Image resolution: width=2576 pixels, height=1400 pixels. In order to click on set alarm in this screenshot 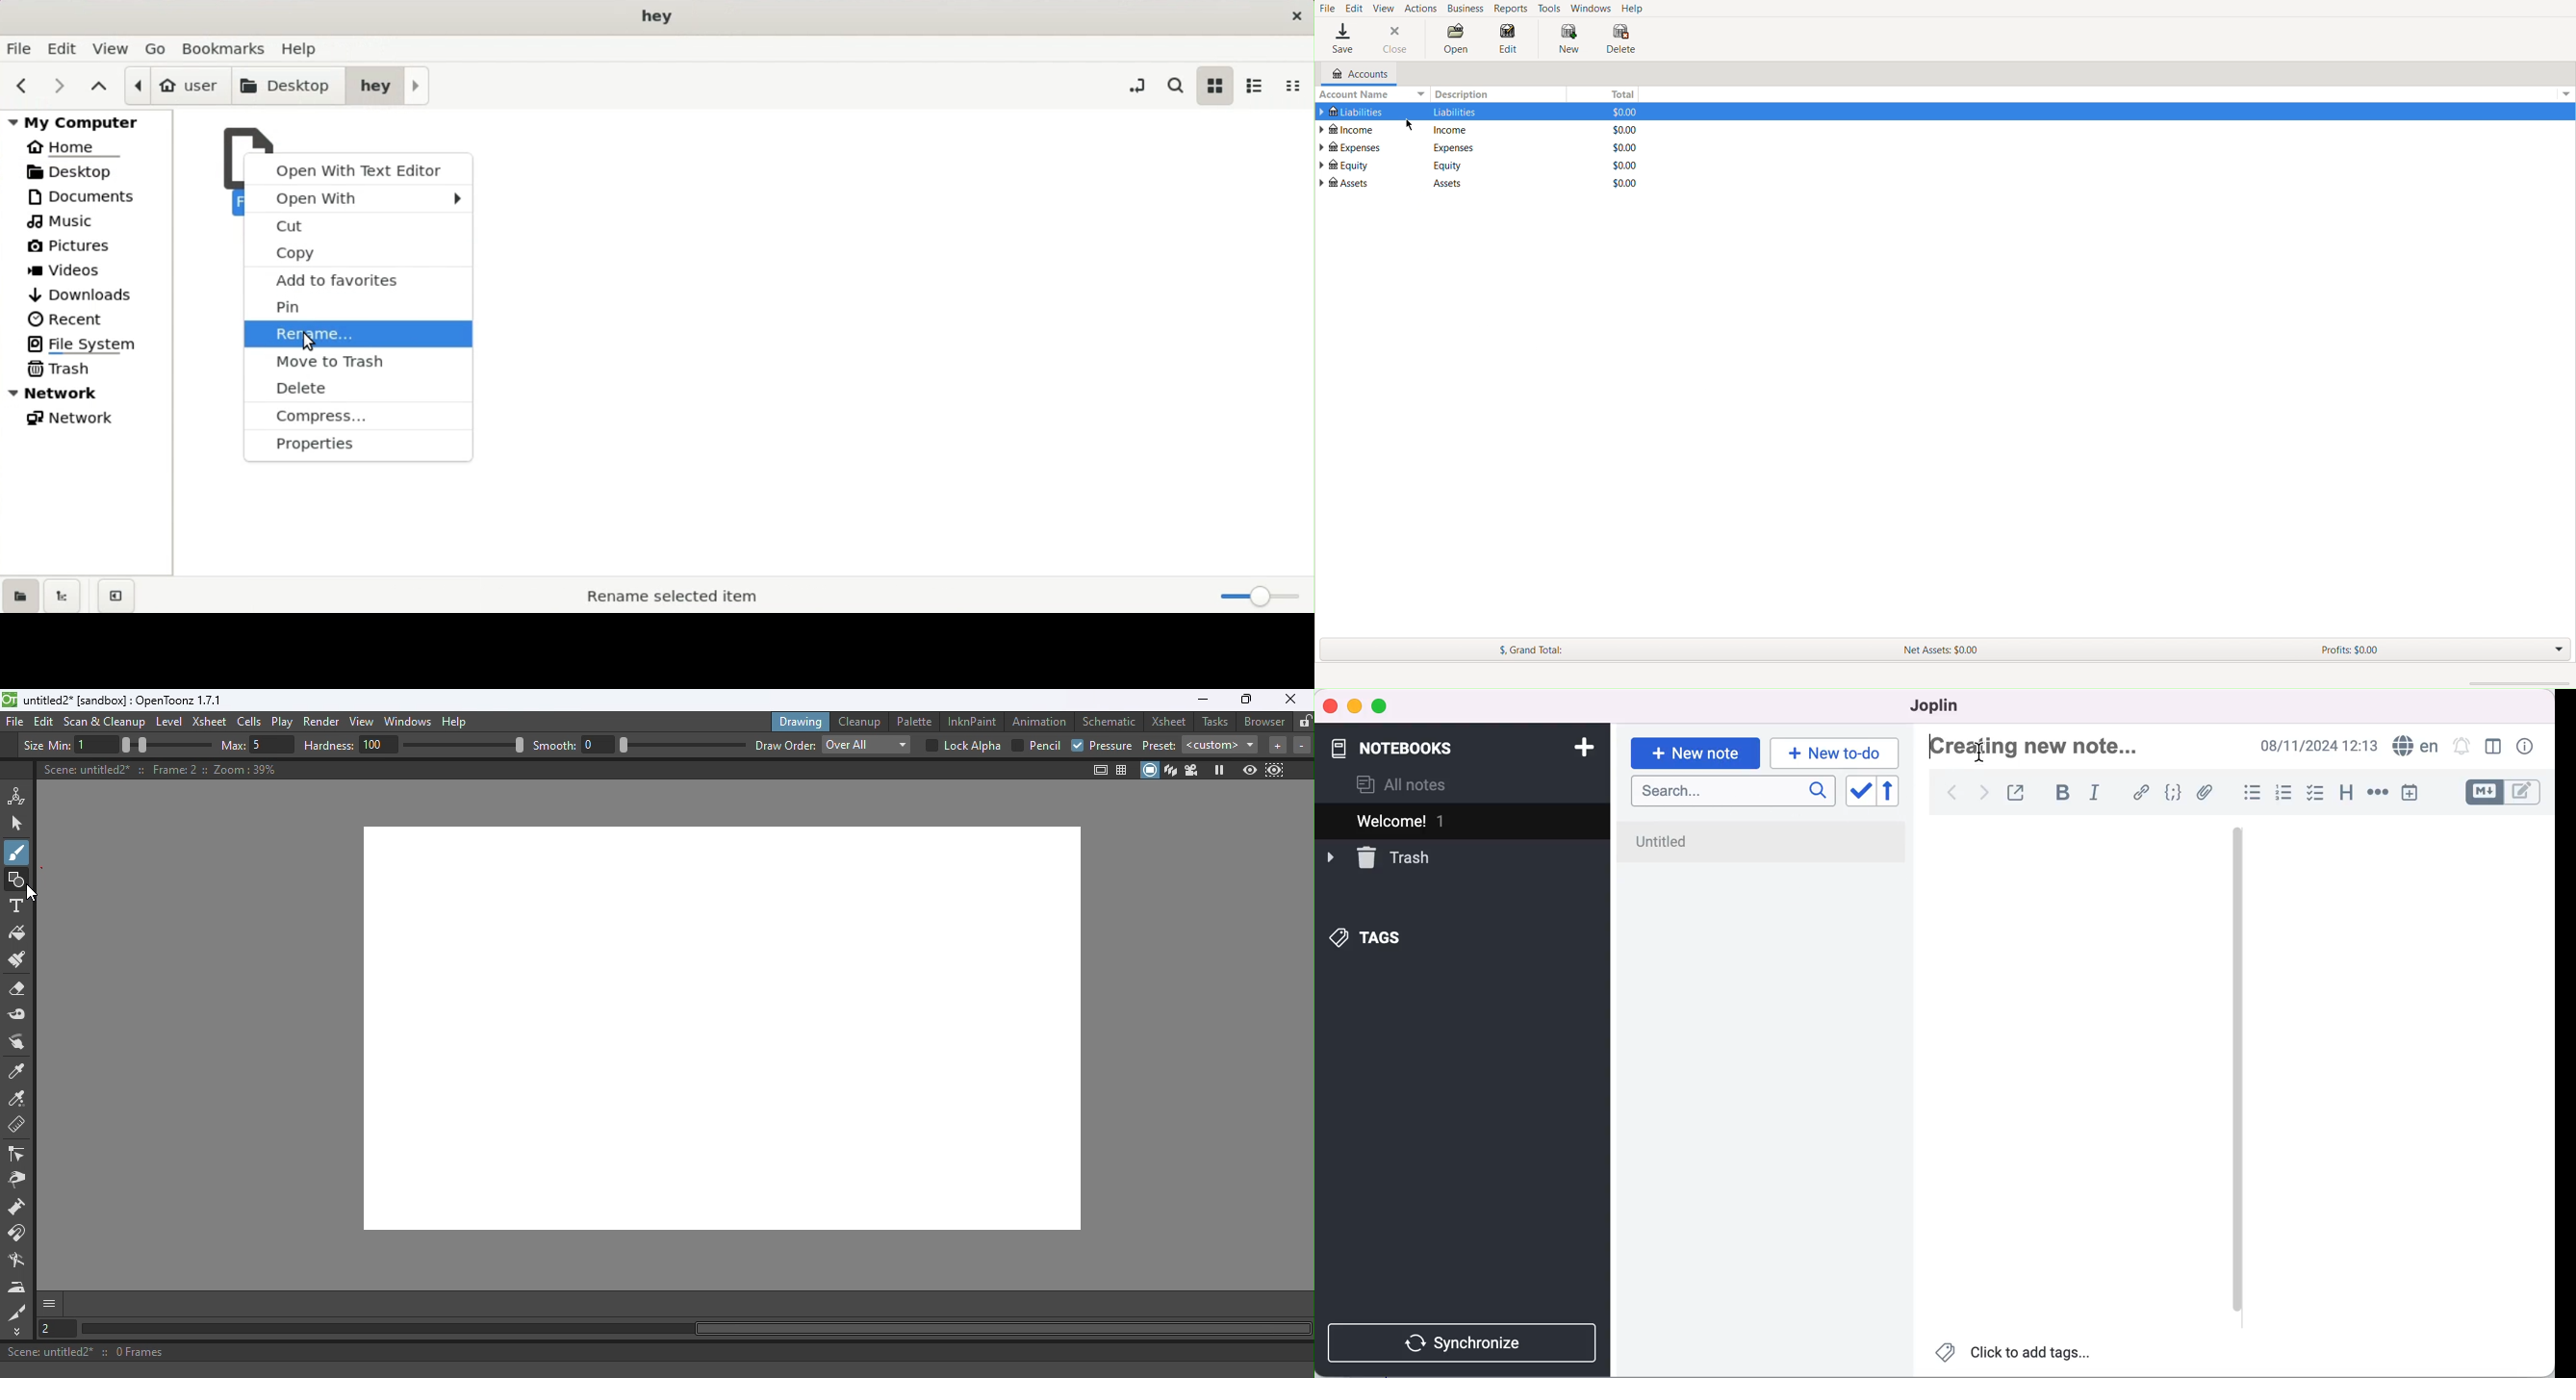, I will do `click(2461, 745)`.